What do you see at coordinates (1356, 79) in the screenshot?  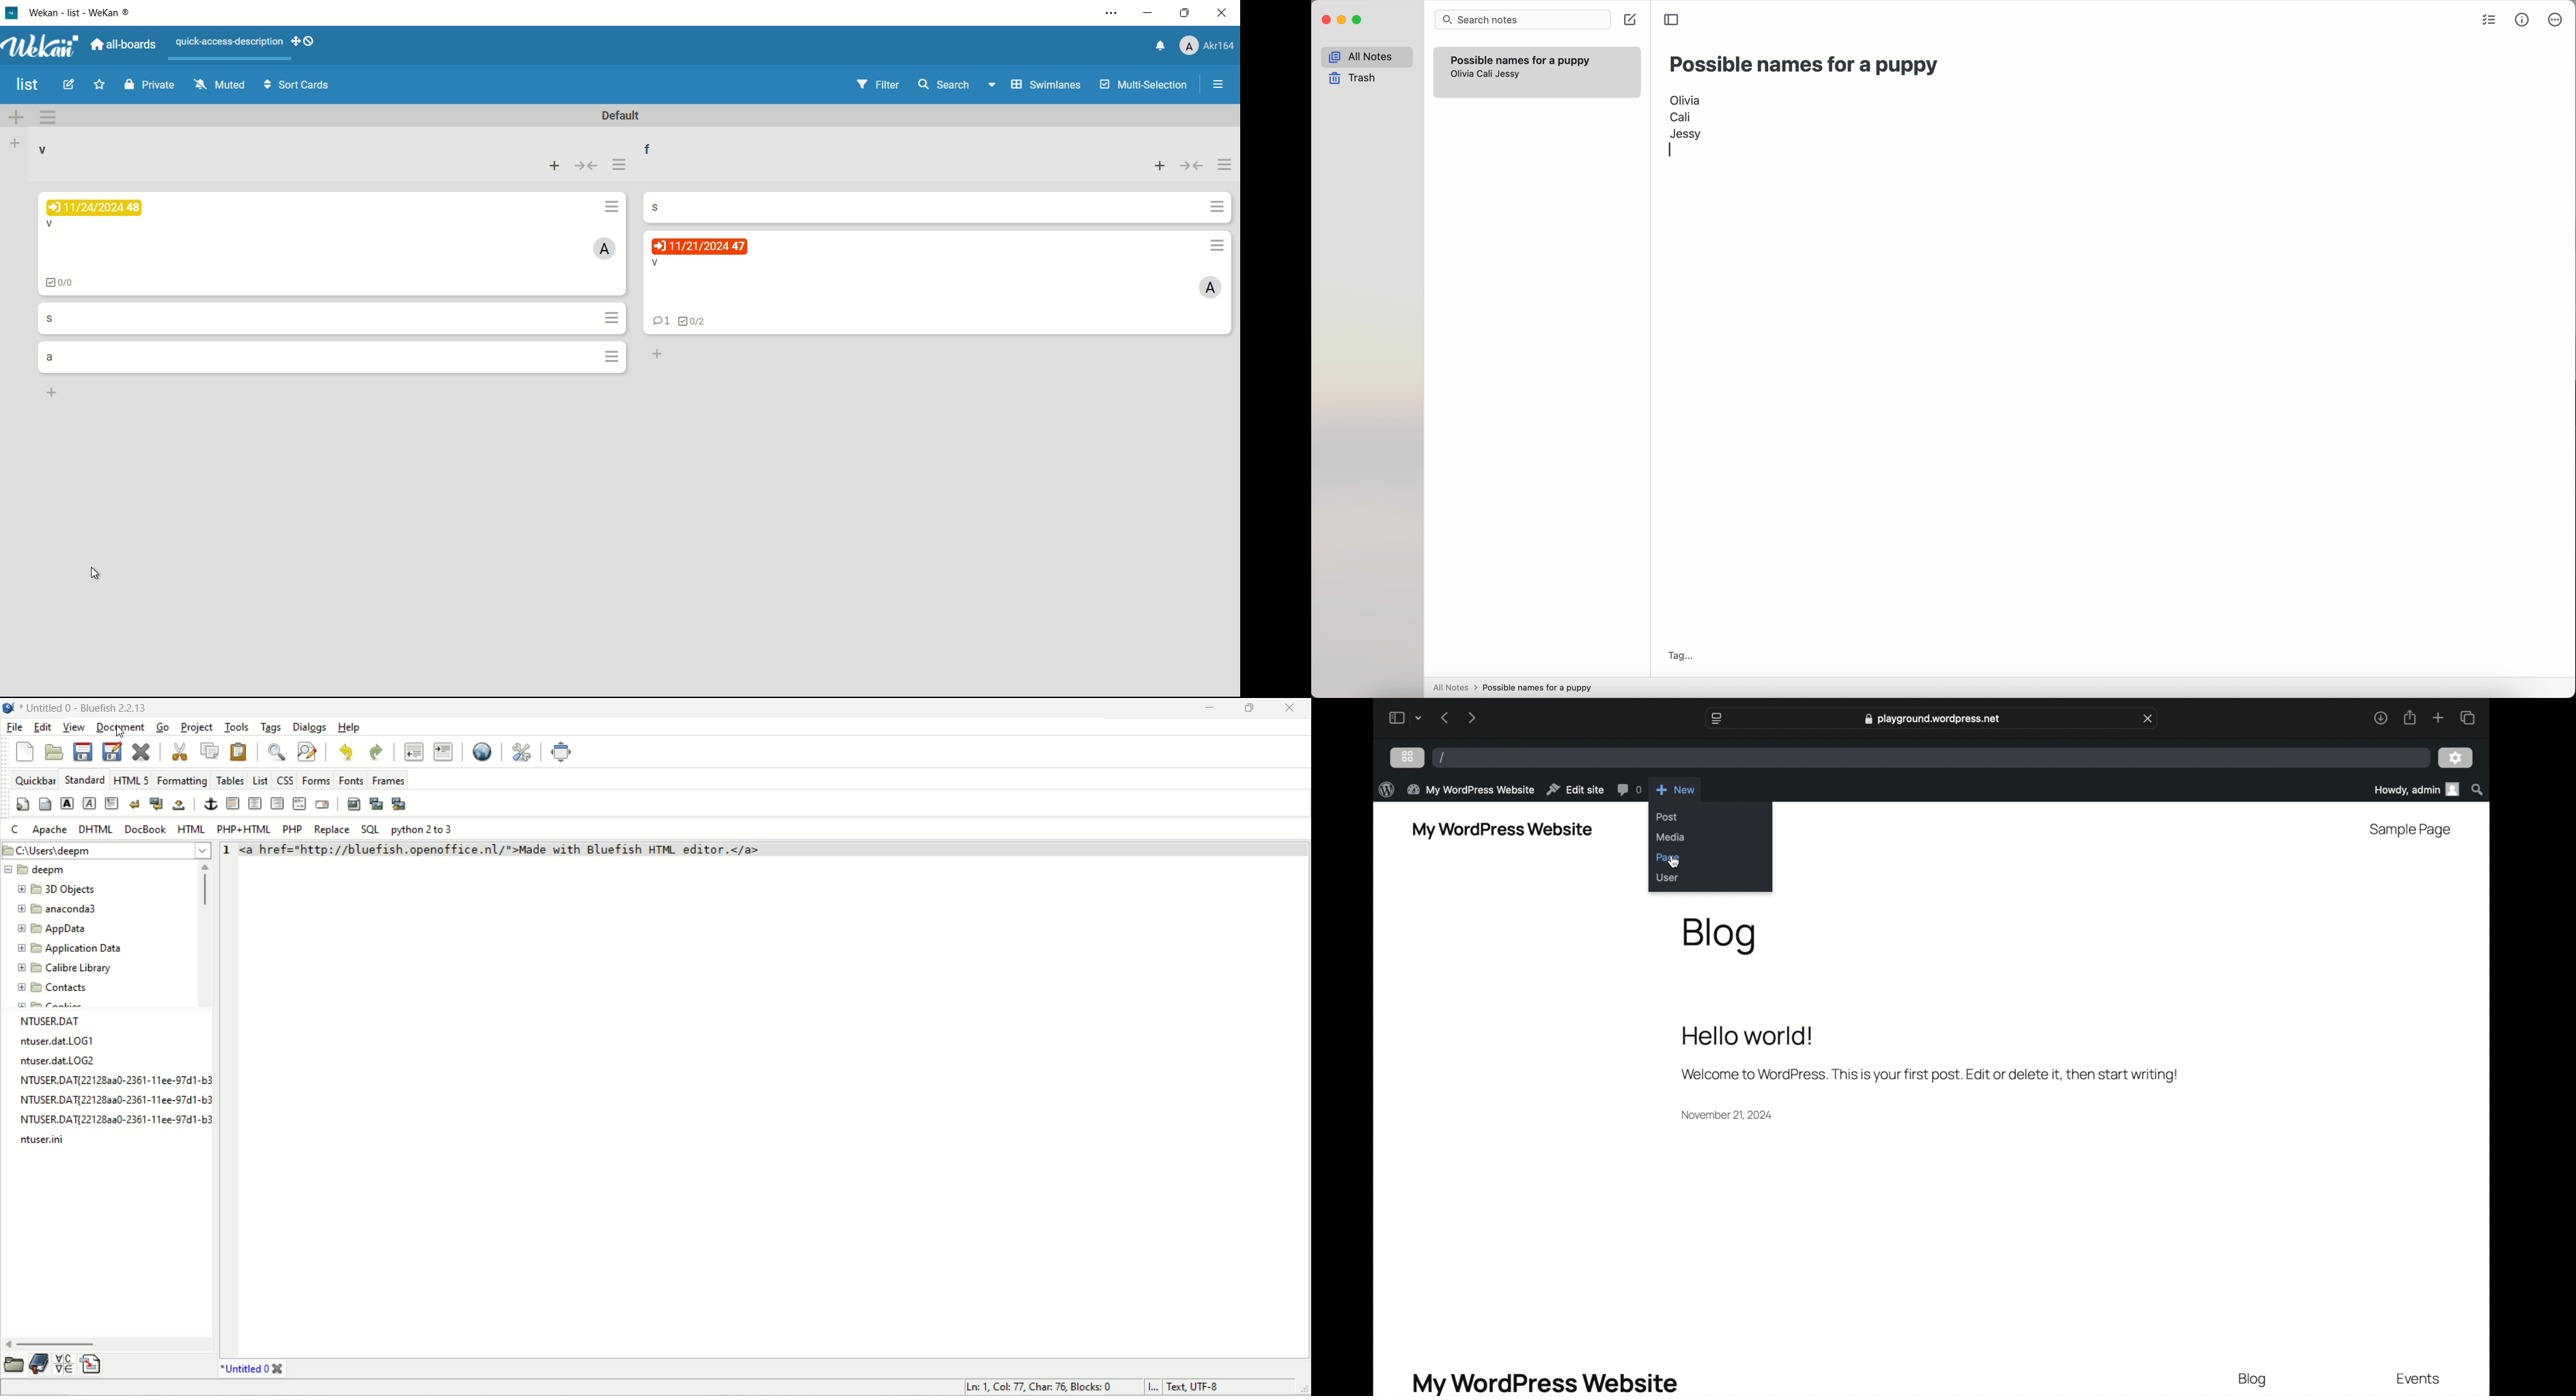 I see `trash` at bounding box center [1356, 79].